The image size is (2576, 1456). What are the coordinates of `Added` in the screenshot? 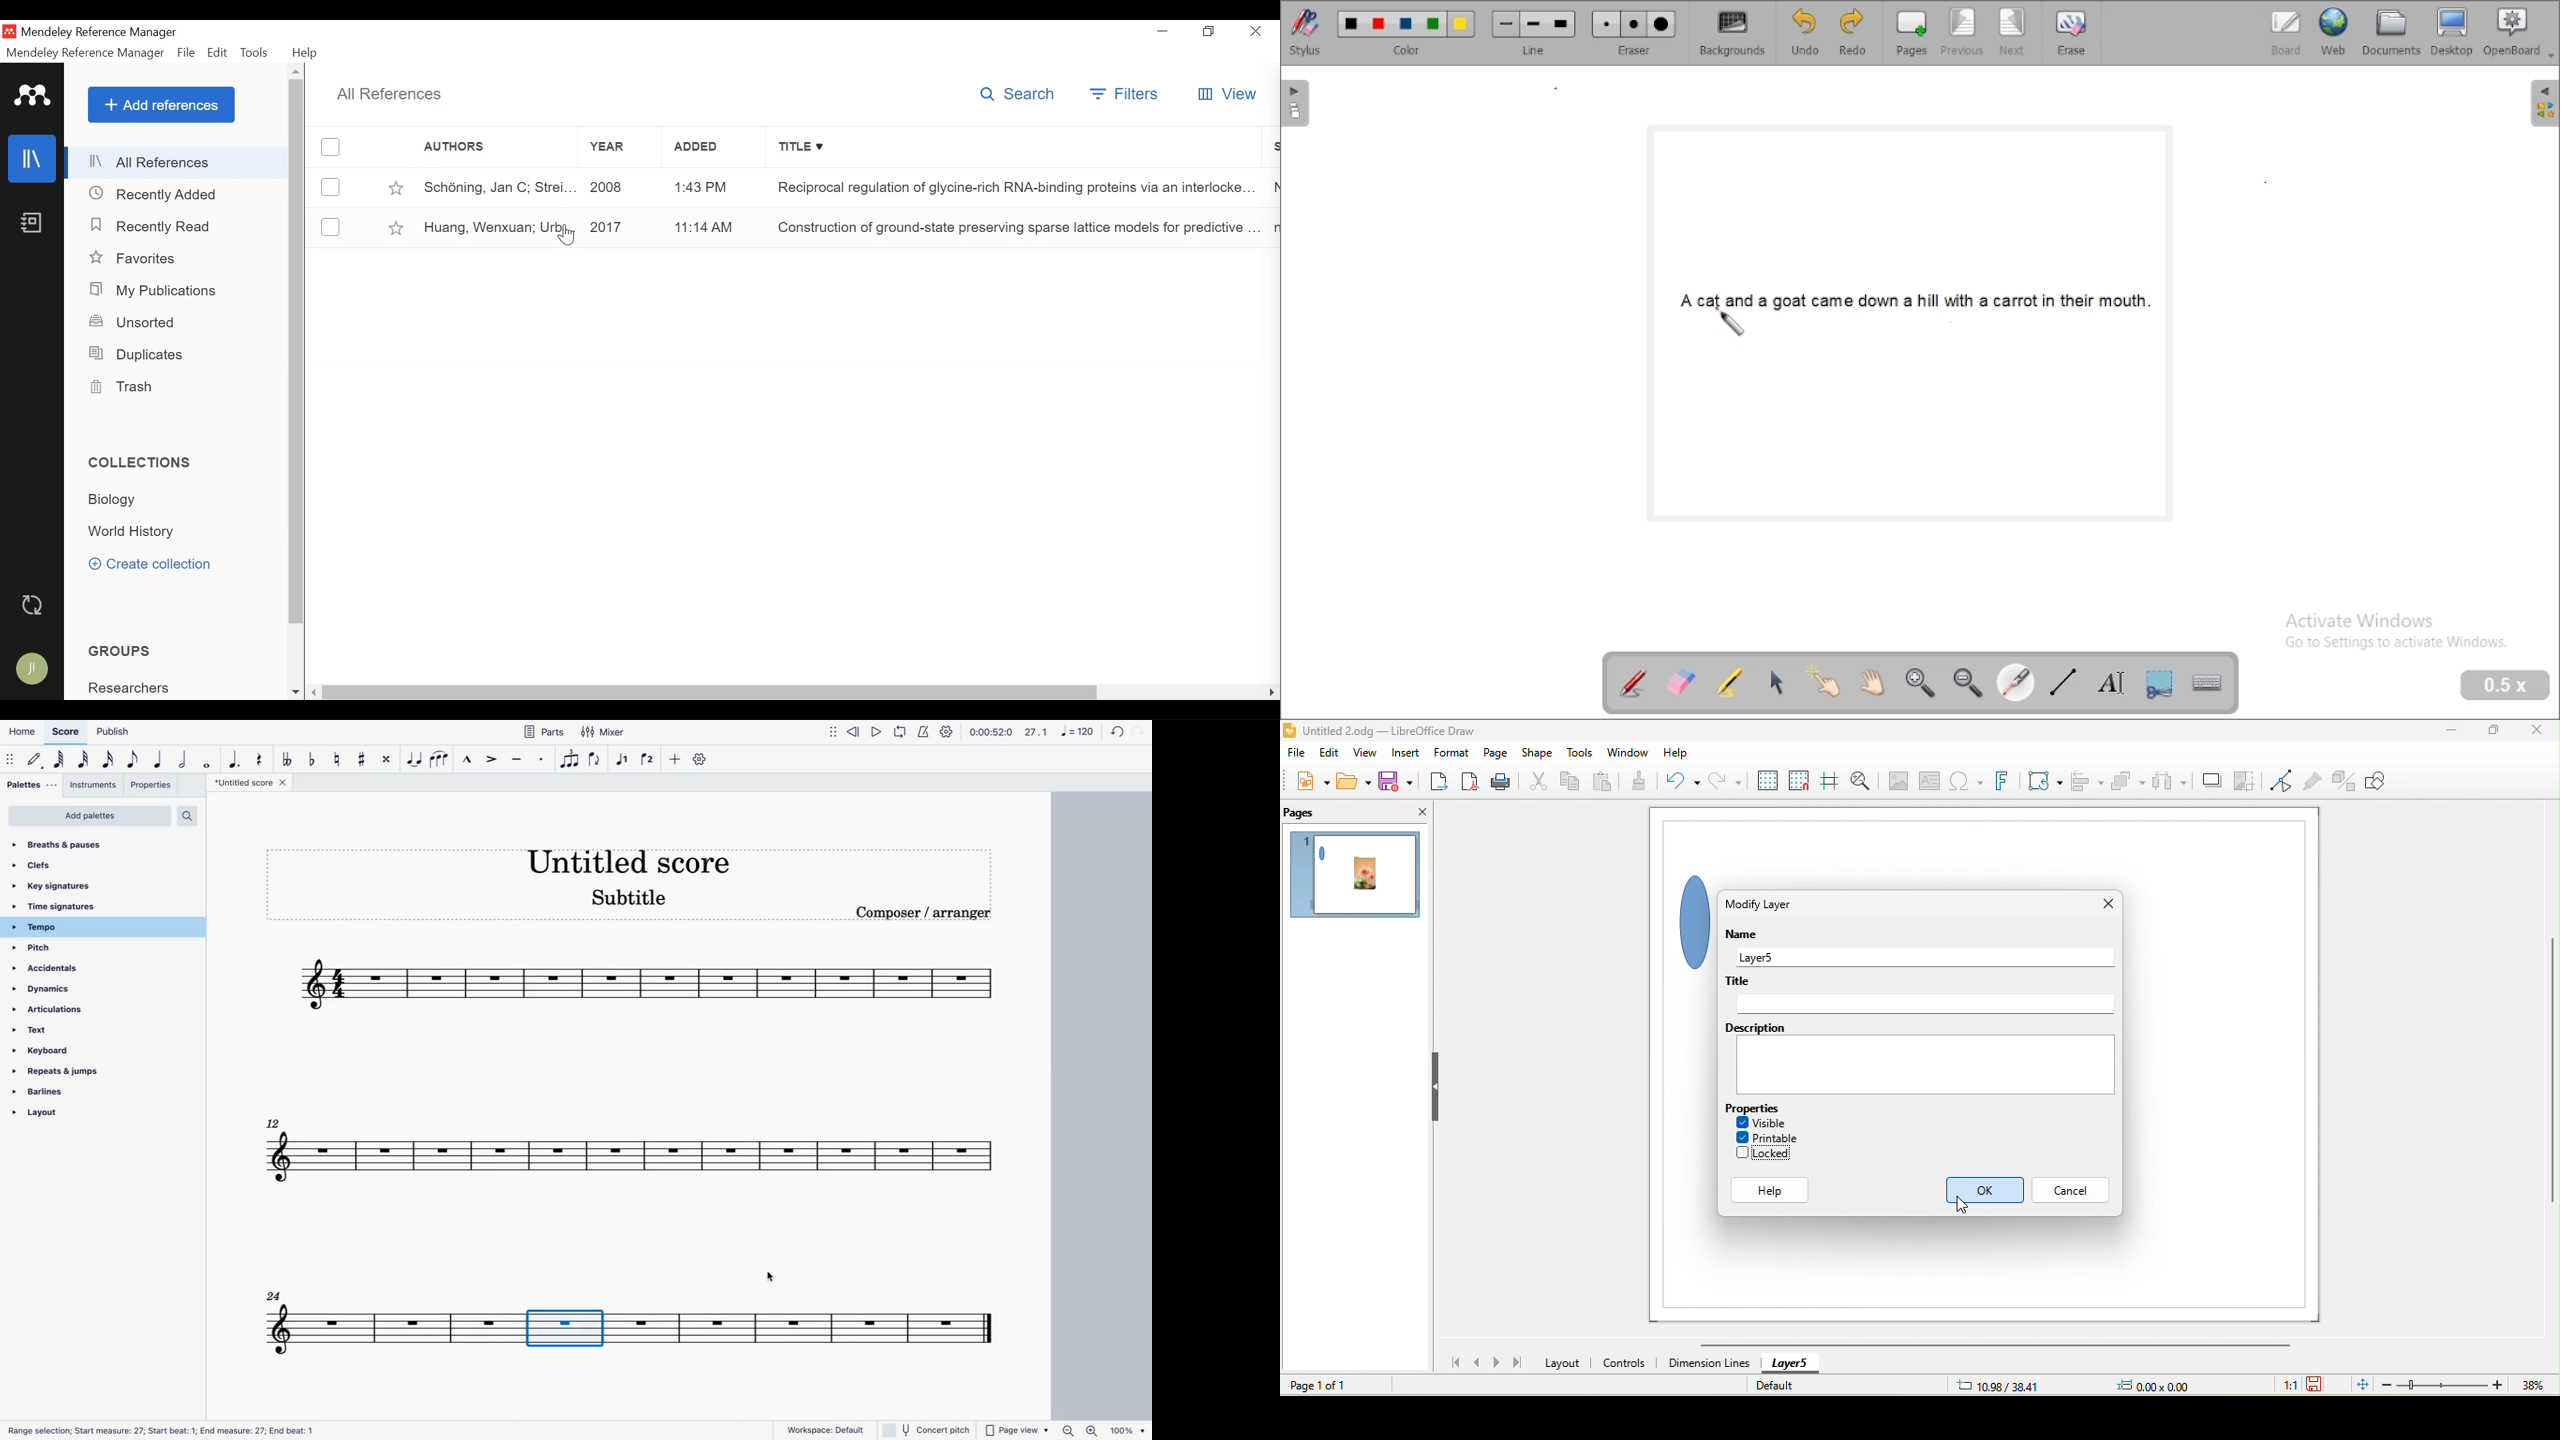 It's located at (709, 225).